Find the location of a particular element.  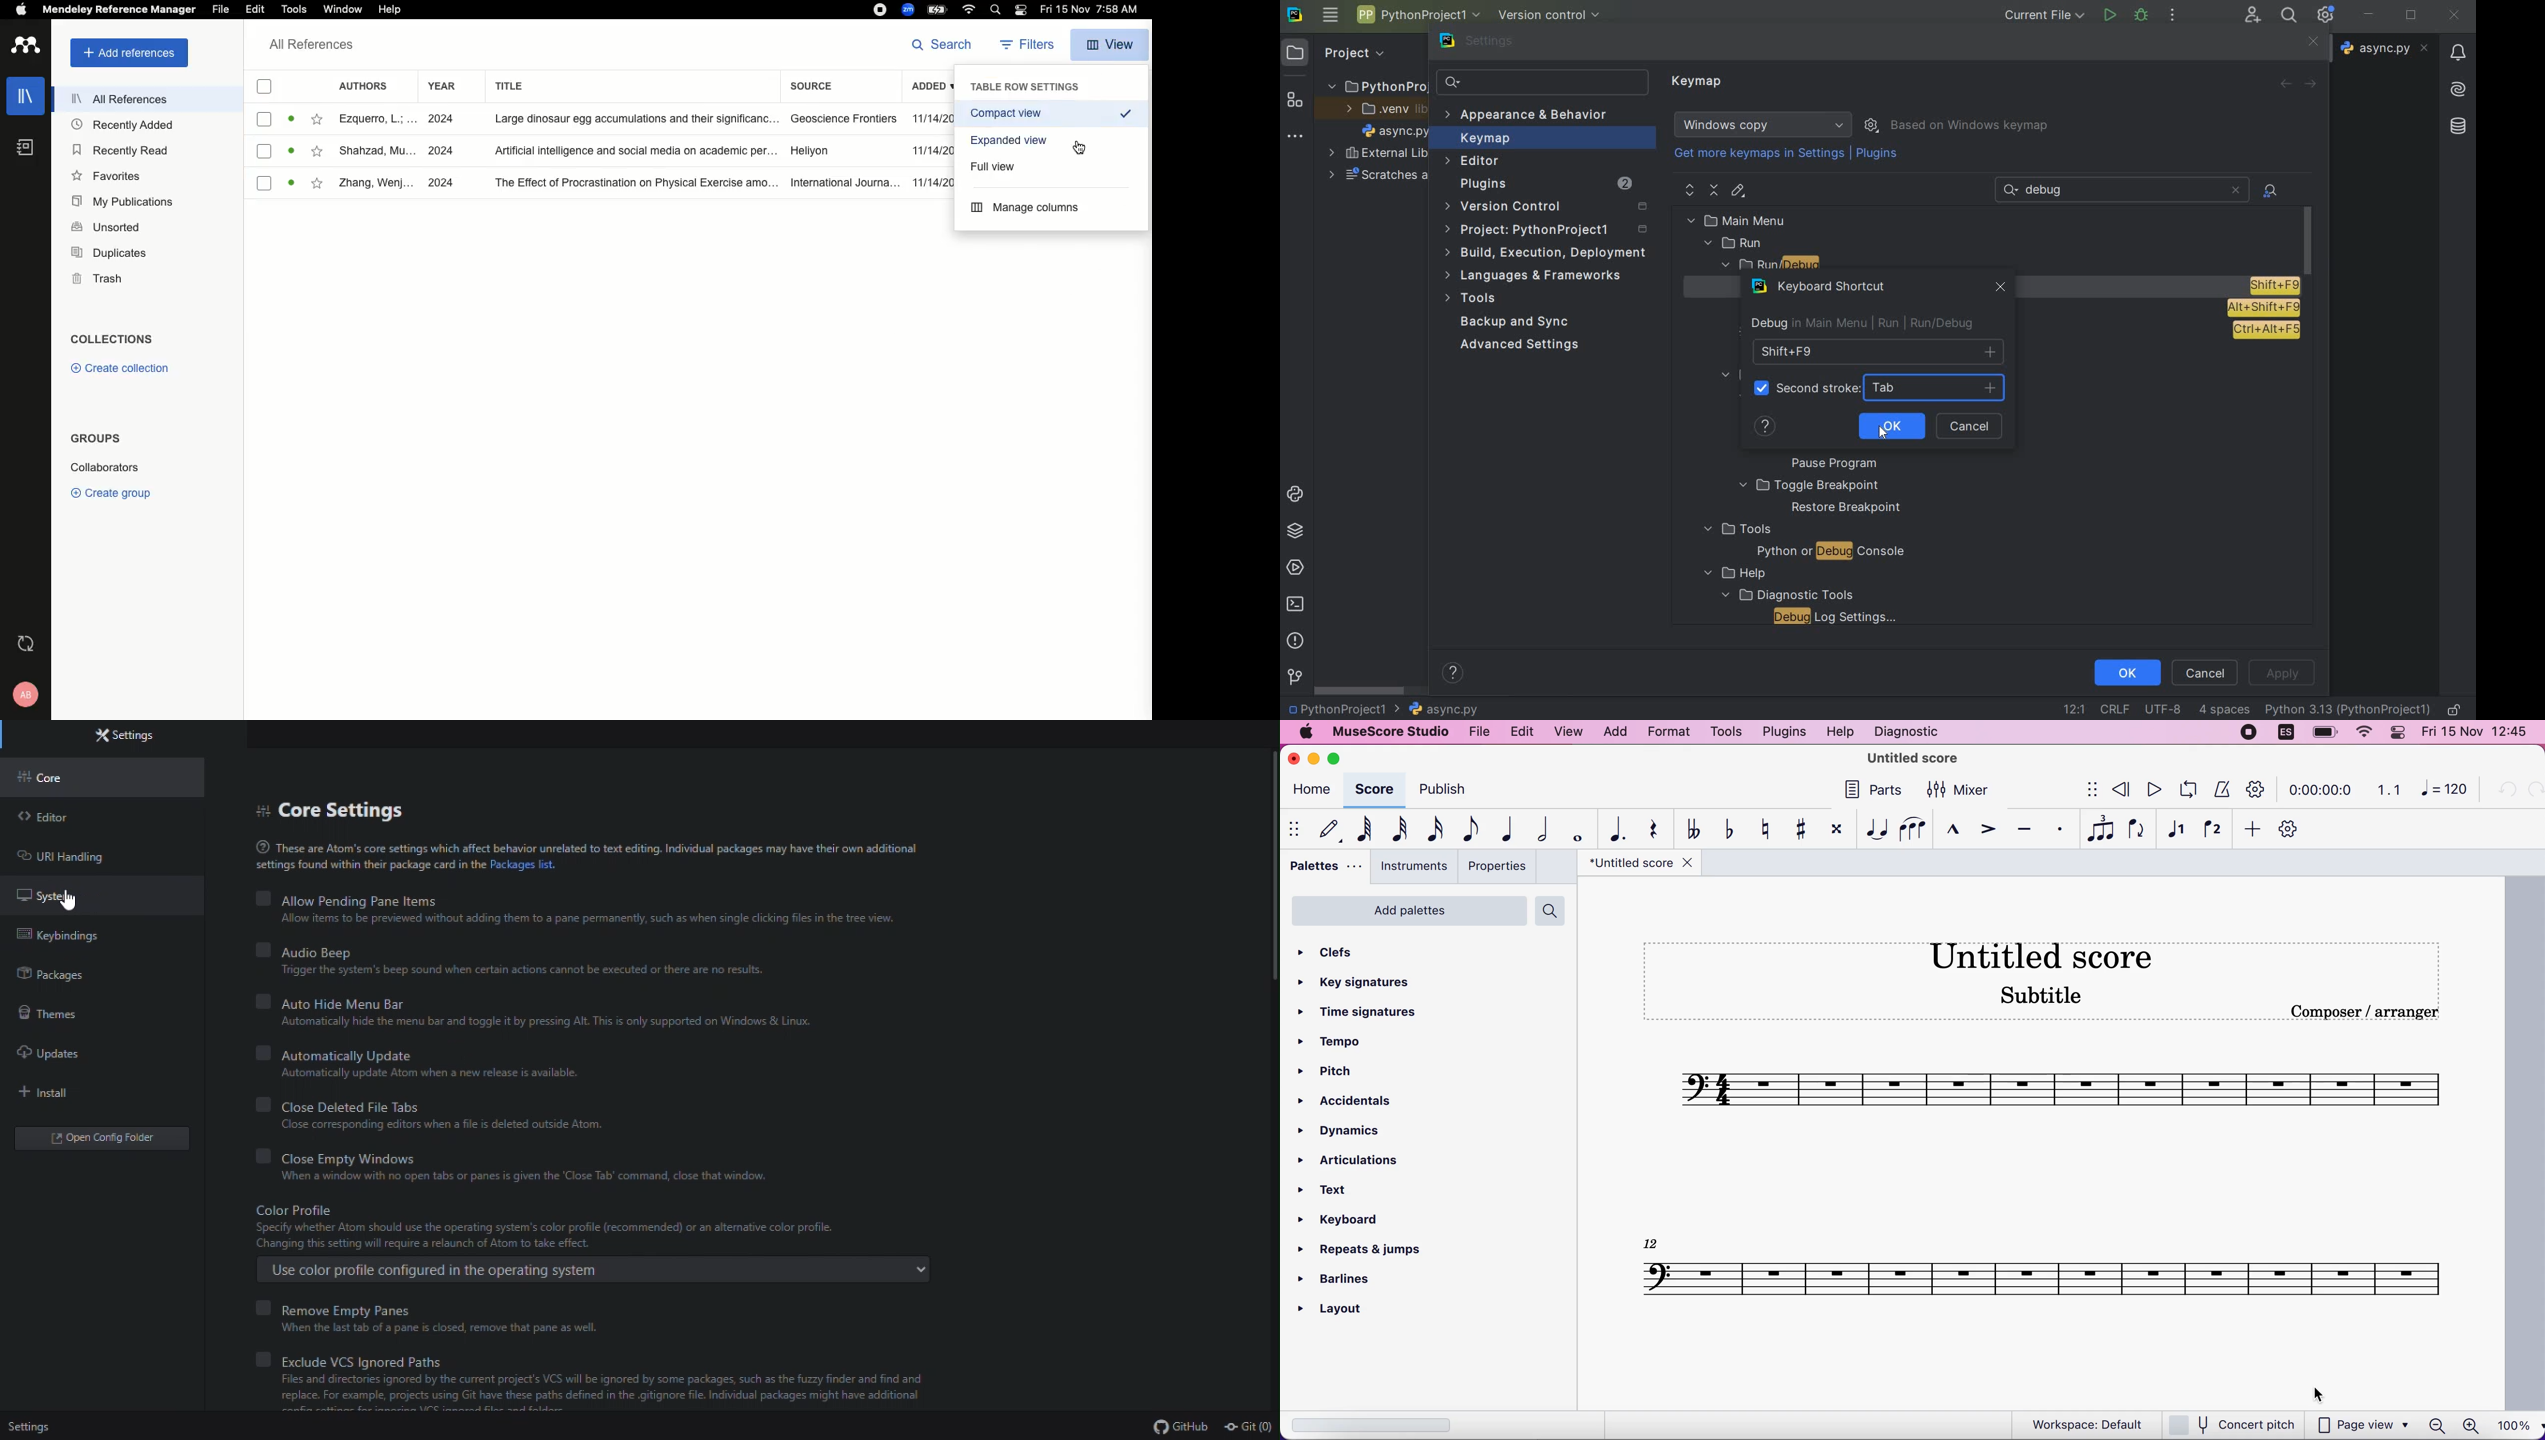

repeats and jumps is located at coordinates (1354, 1249).